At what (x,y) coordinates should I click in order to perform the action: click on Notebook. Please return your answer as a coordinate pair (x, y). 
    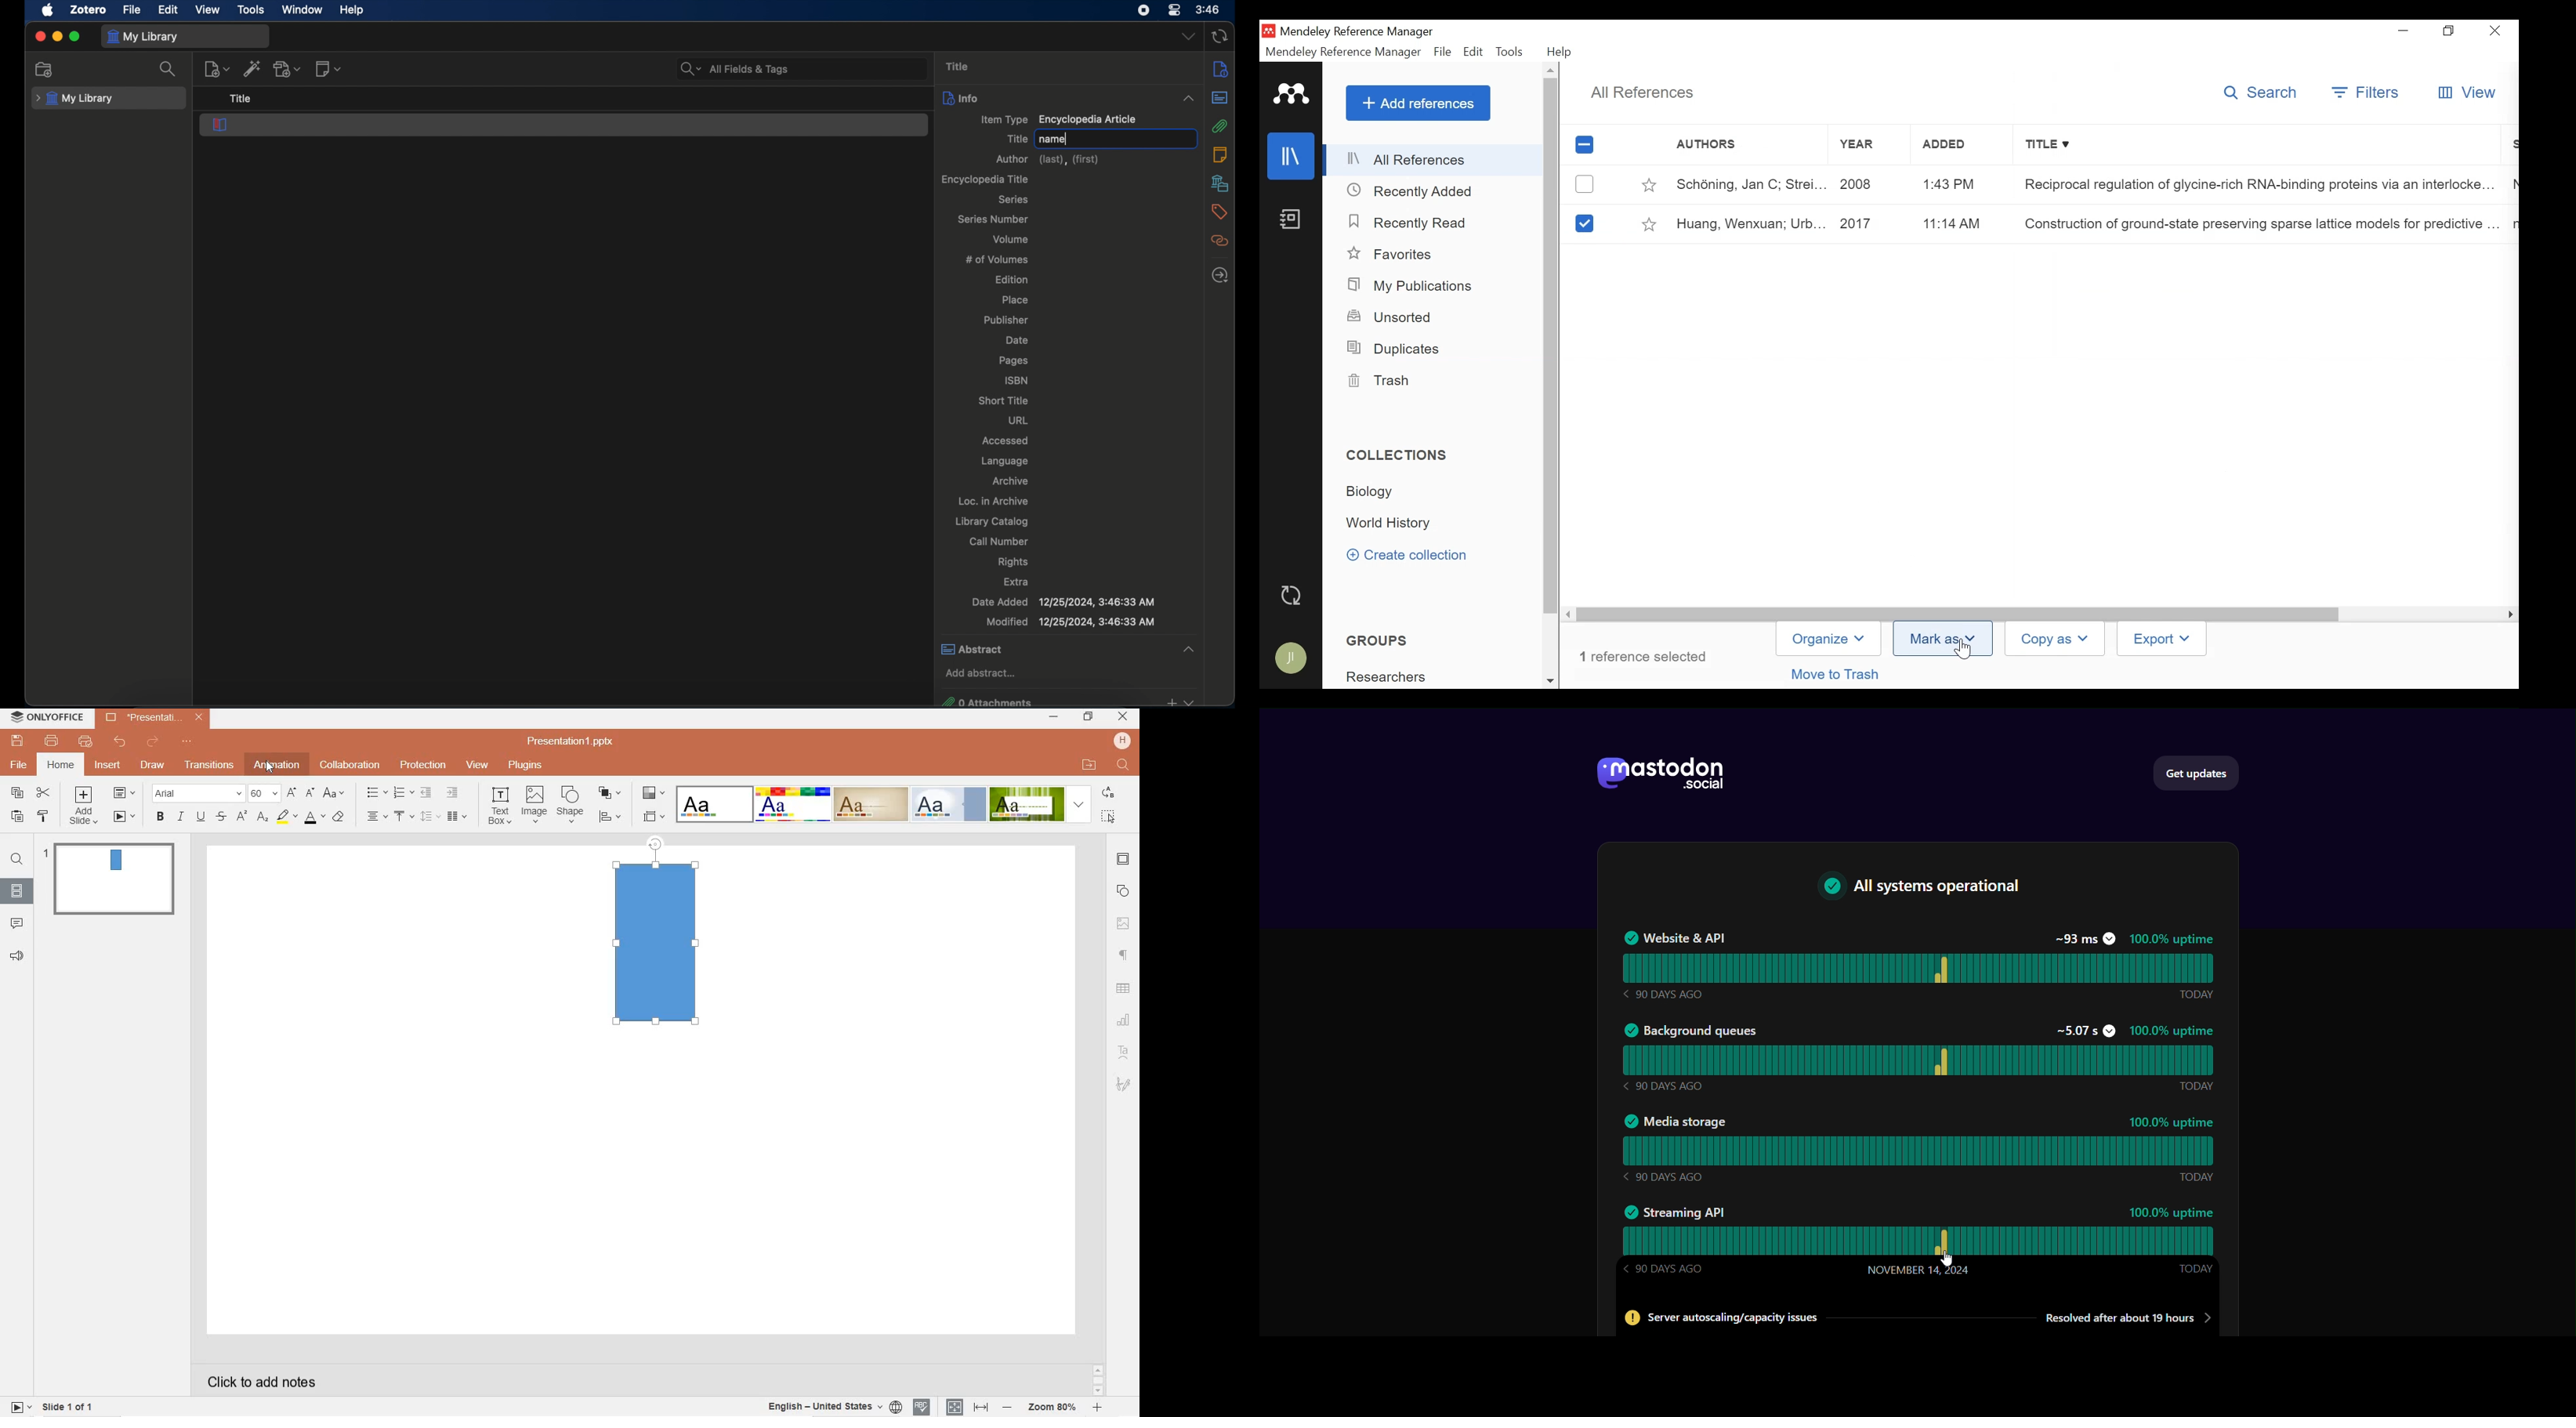
    Looking at the image, I should click on (1292, 221).